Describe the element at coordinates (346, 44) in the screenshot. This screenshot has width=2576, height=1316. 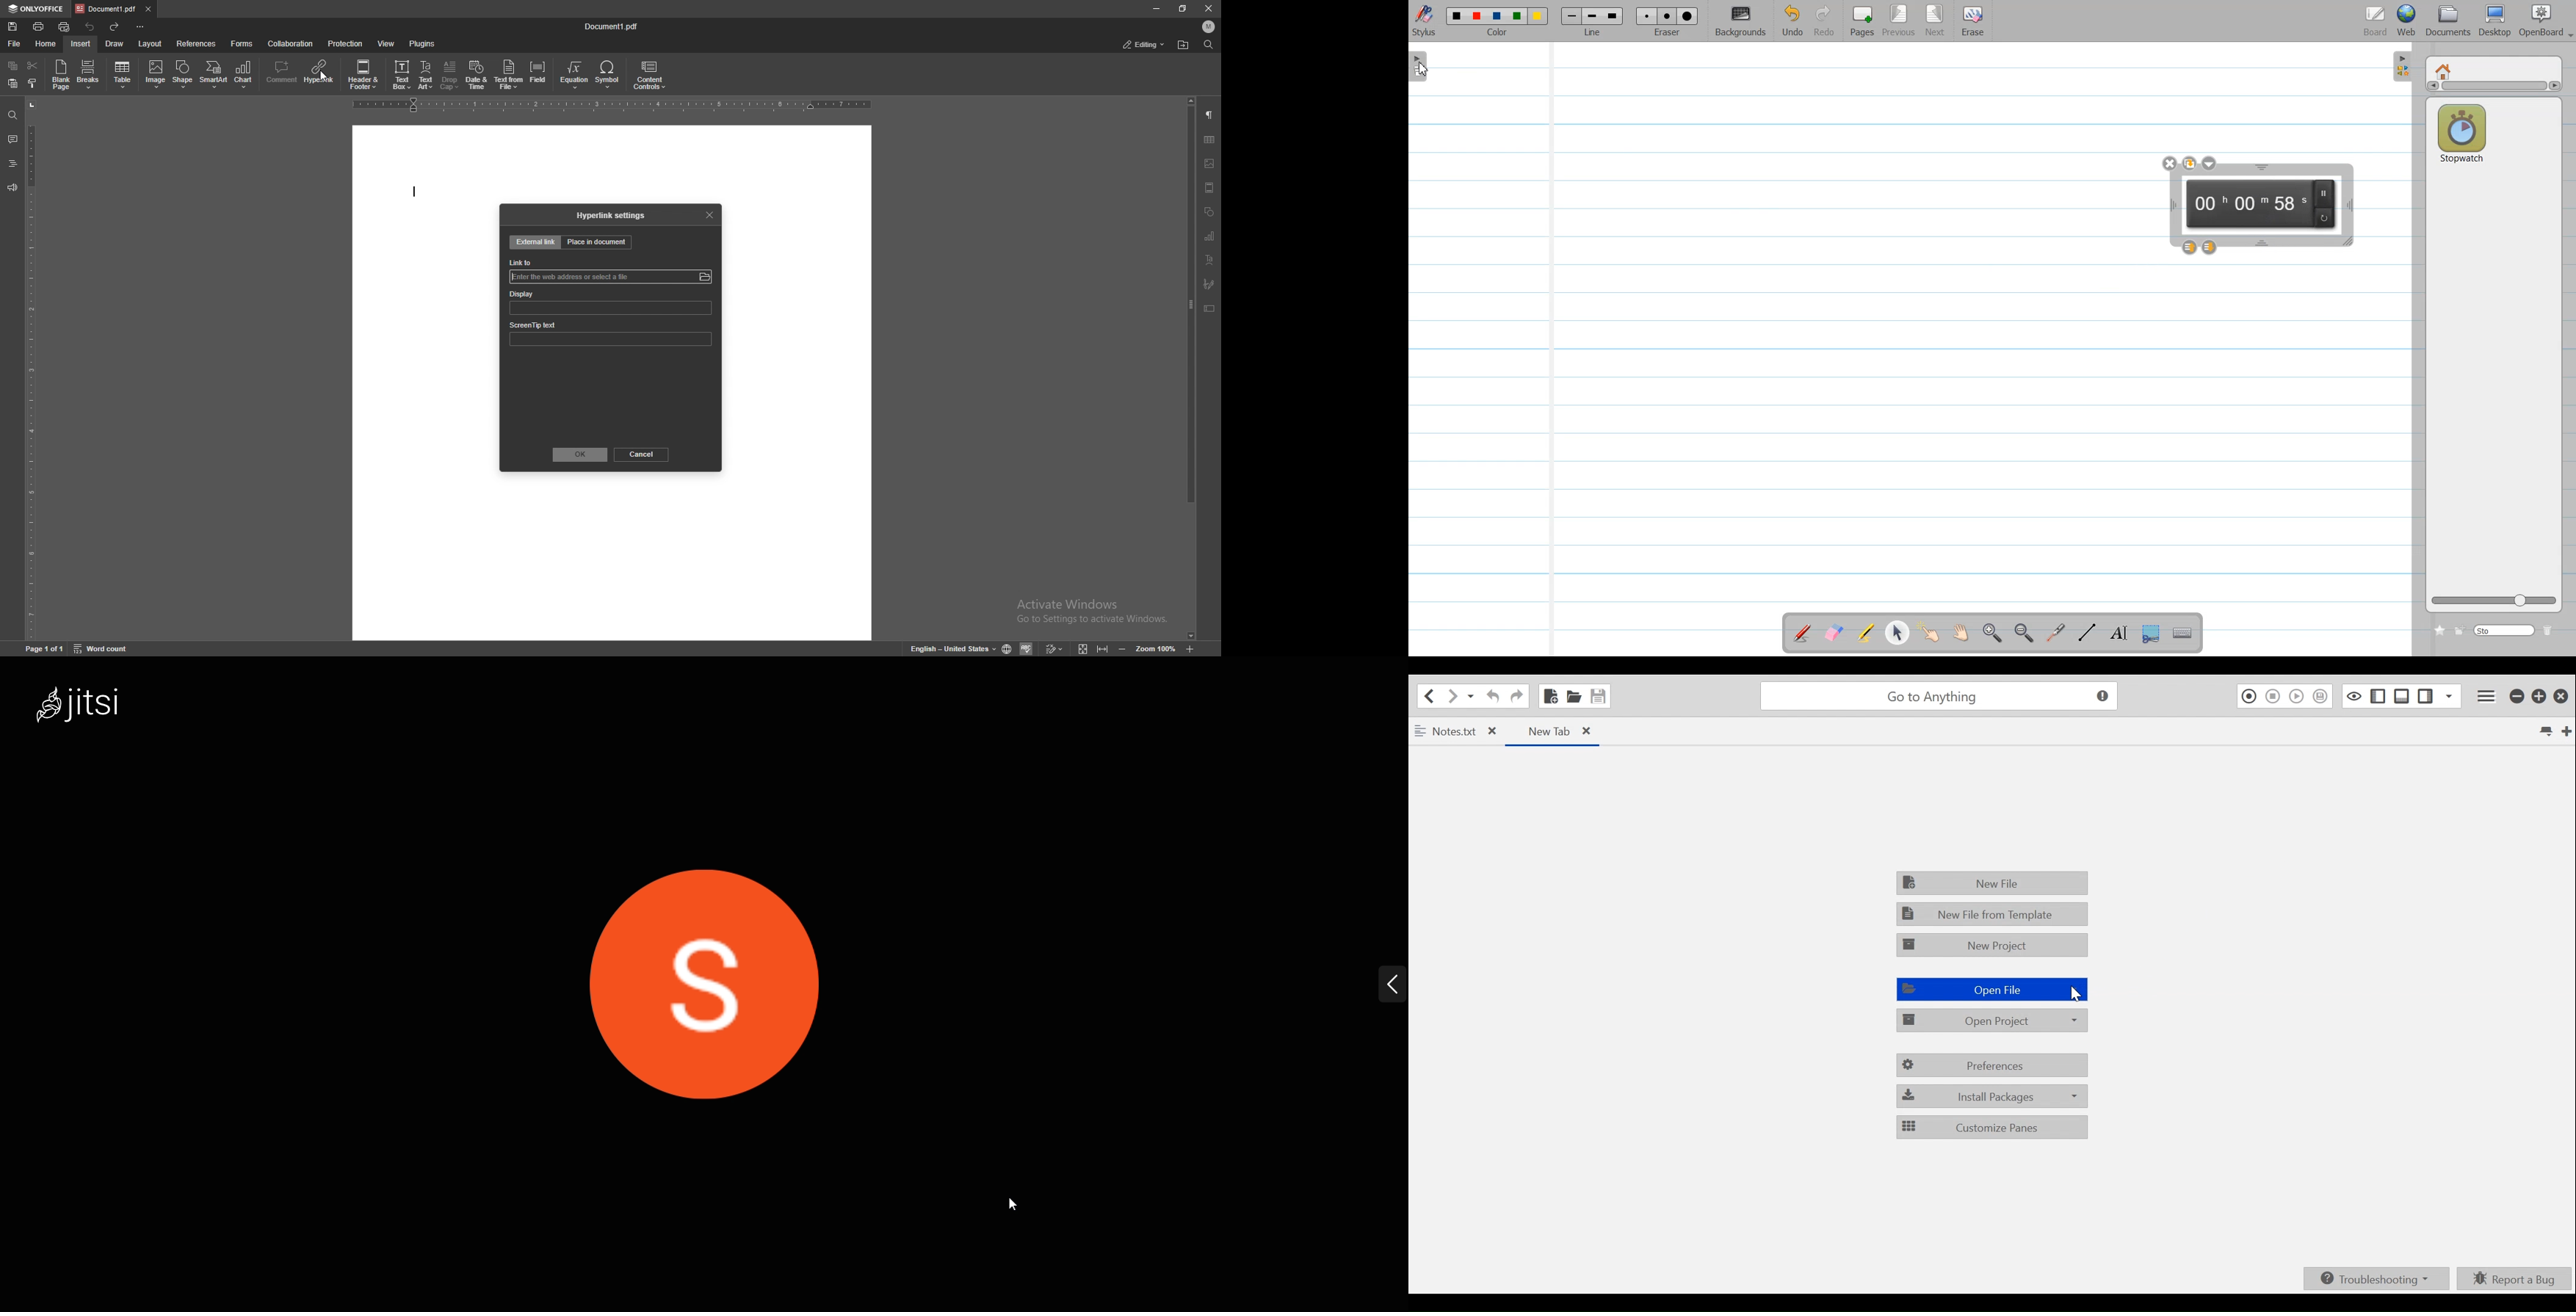
I see `protection` at that location.